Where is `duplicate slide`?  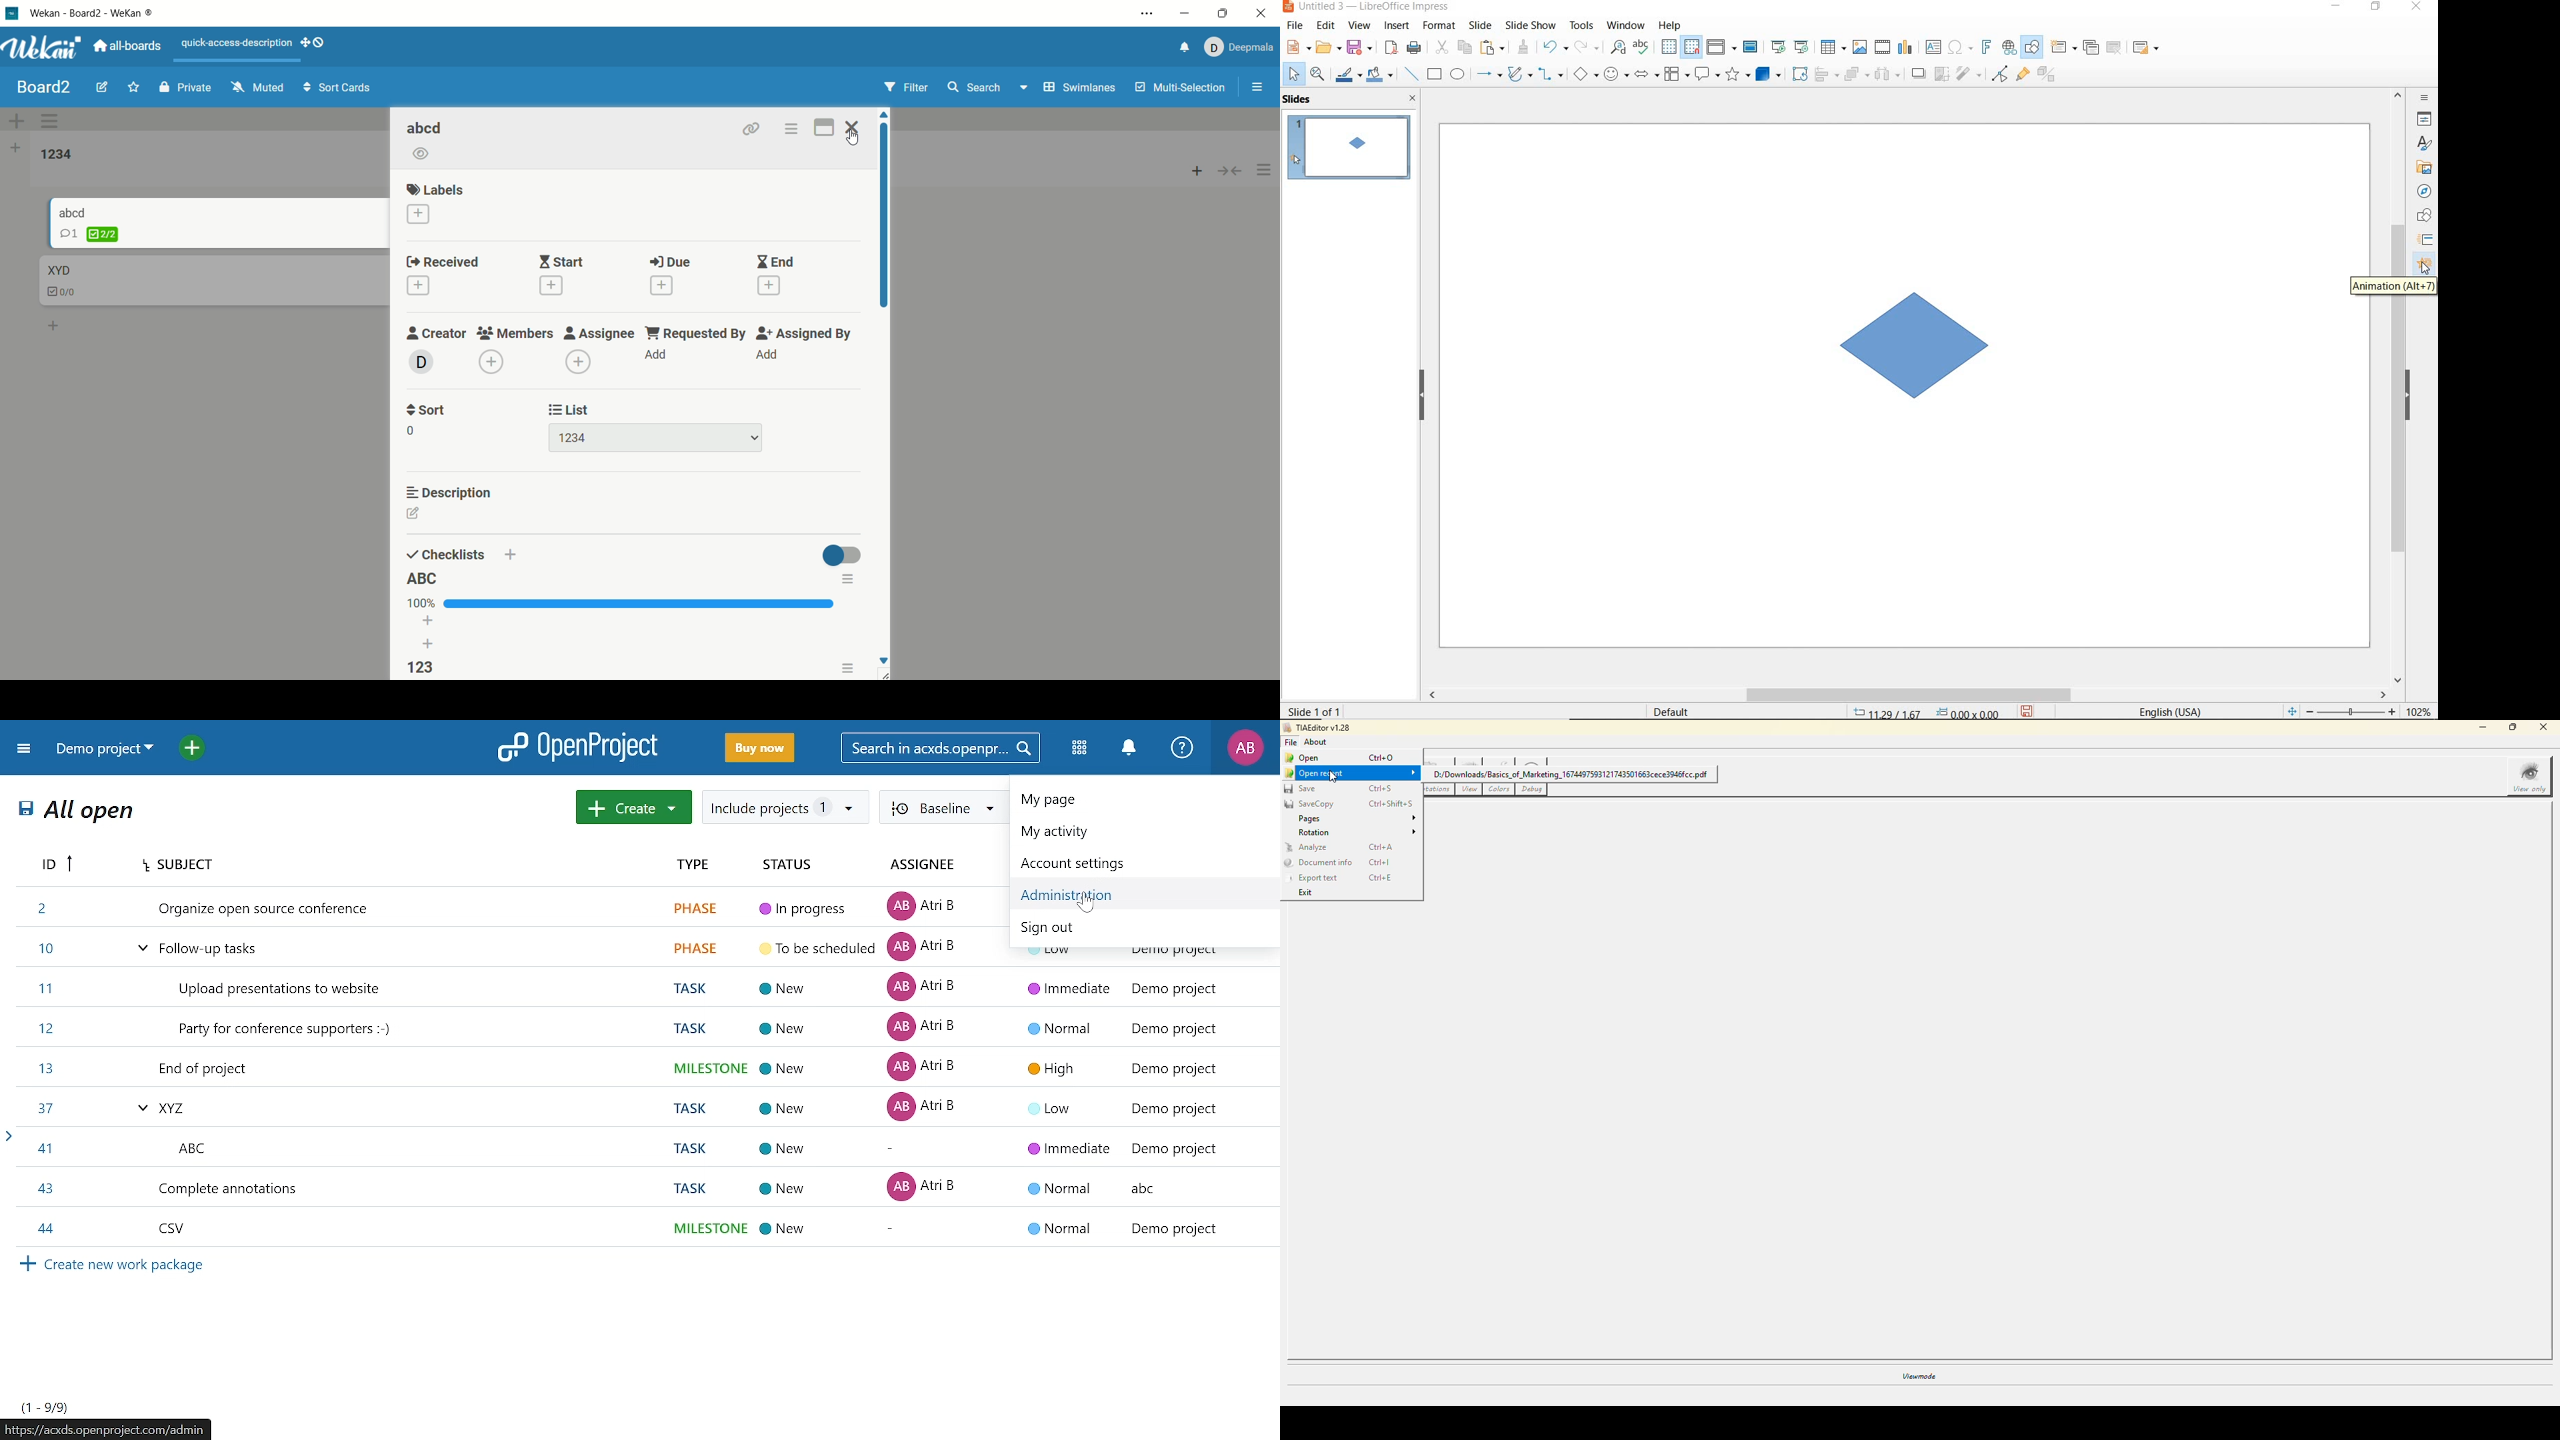 duplicate slide is located at coordinates (2091, 48).